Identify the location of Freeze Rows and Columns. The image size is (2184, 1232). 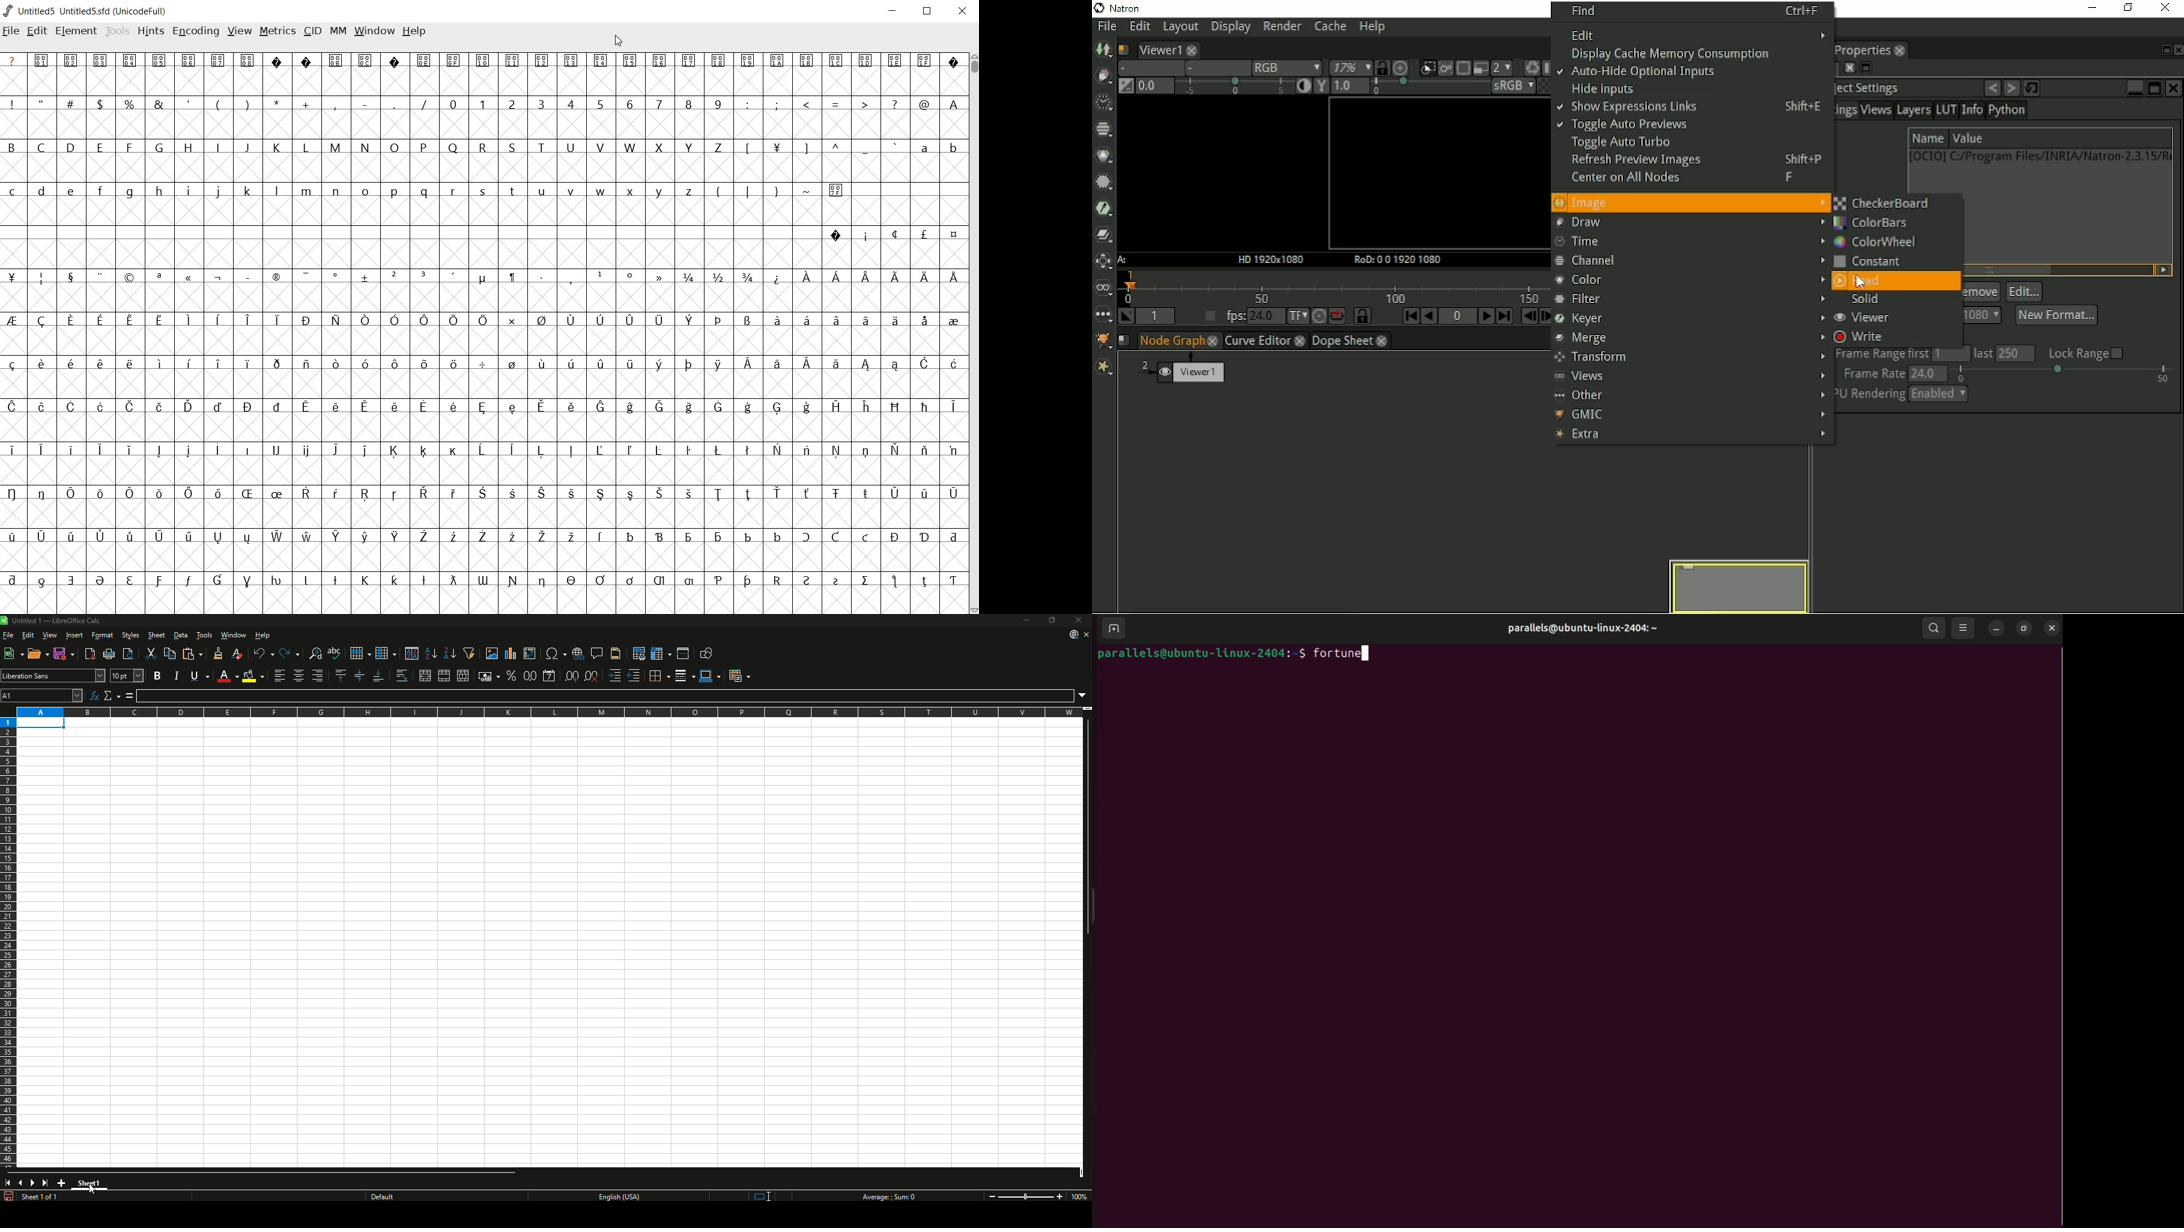
(661, 653).